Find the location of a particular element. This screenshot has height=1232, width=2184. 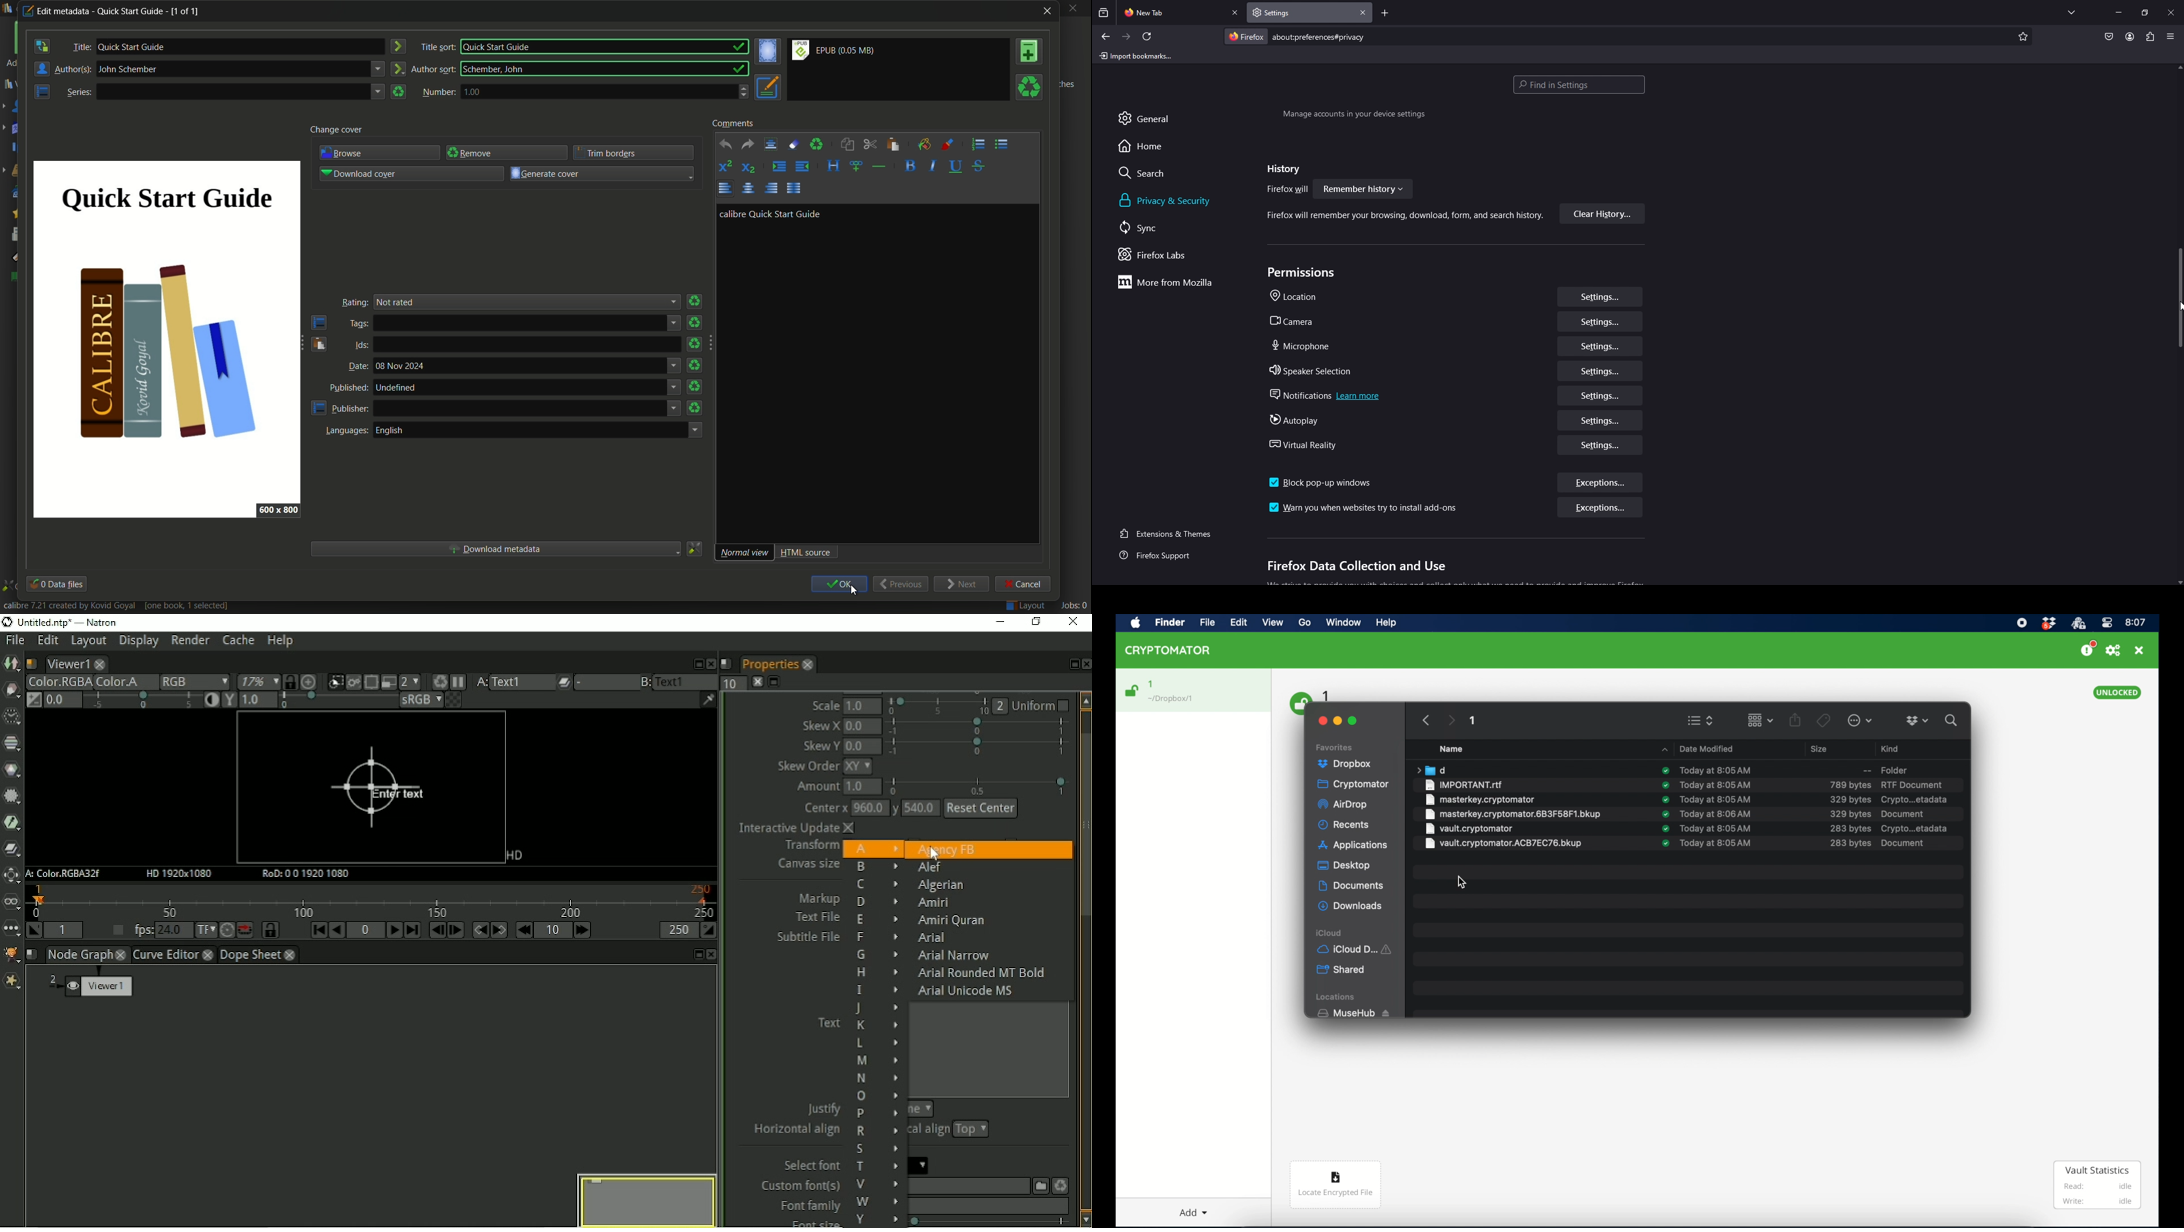

iCloud is located at coordinates (1357, 948).